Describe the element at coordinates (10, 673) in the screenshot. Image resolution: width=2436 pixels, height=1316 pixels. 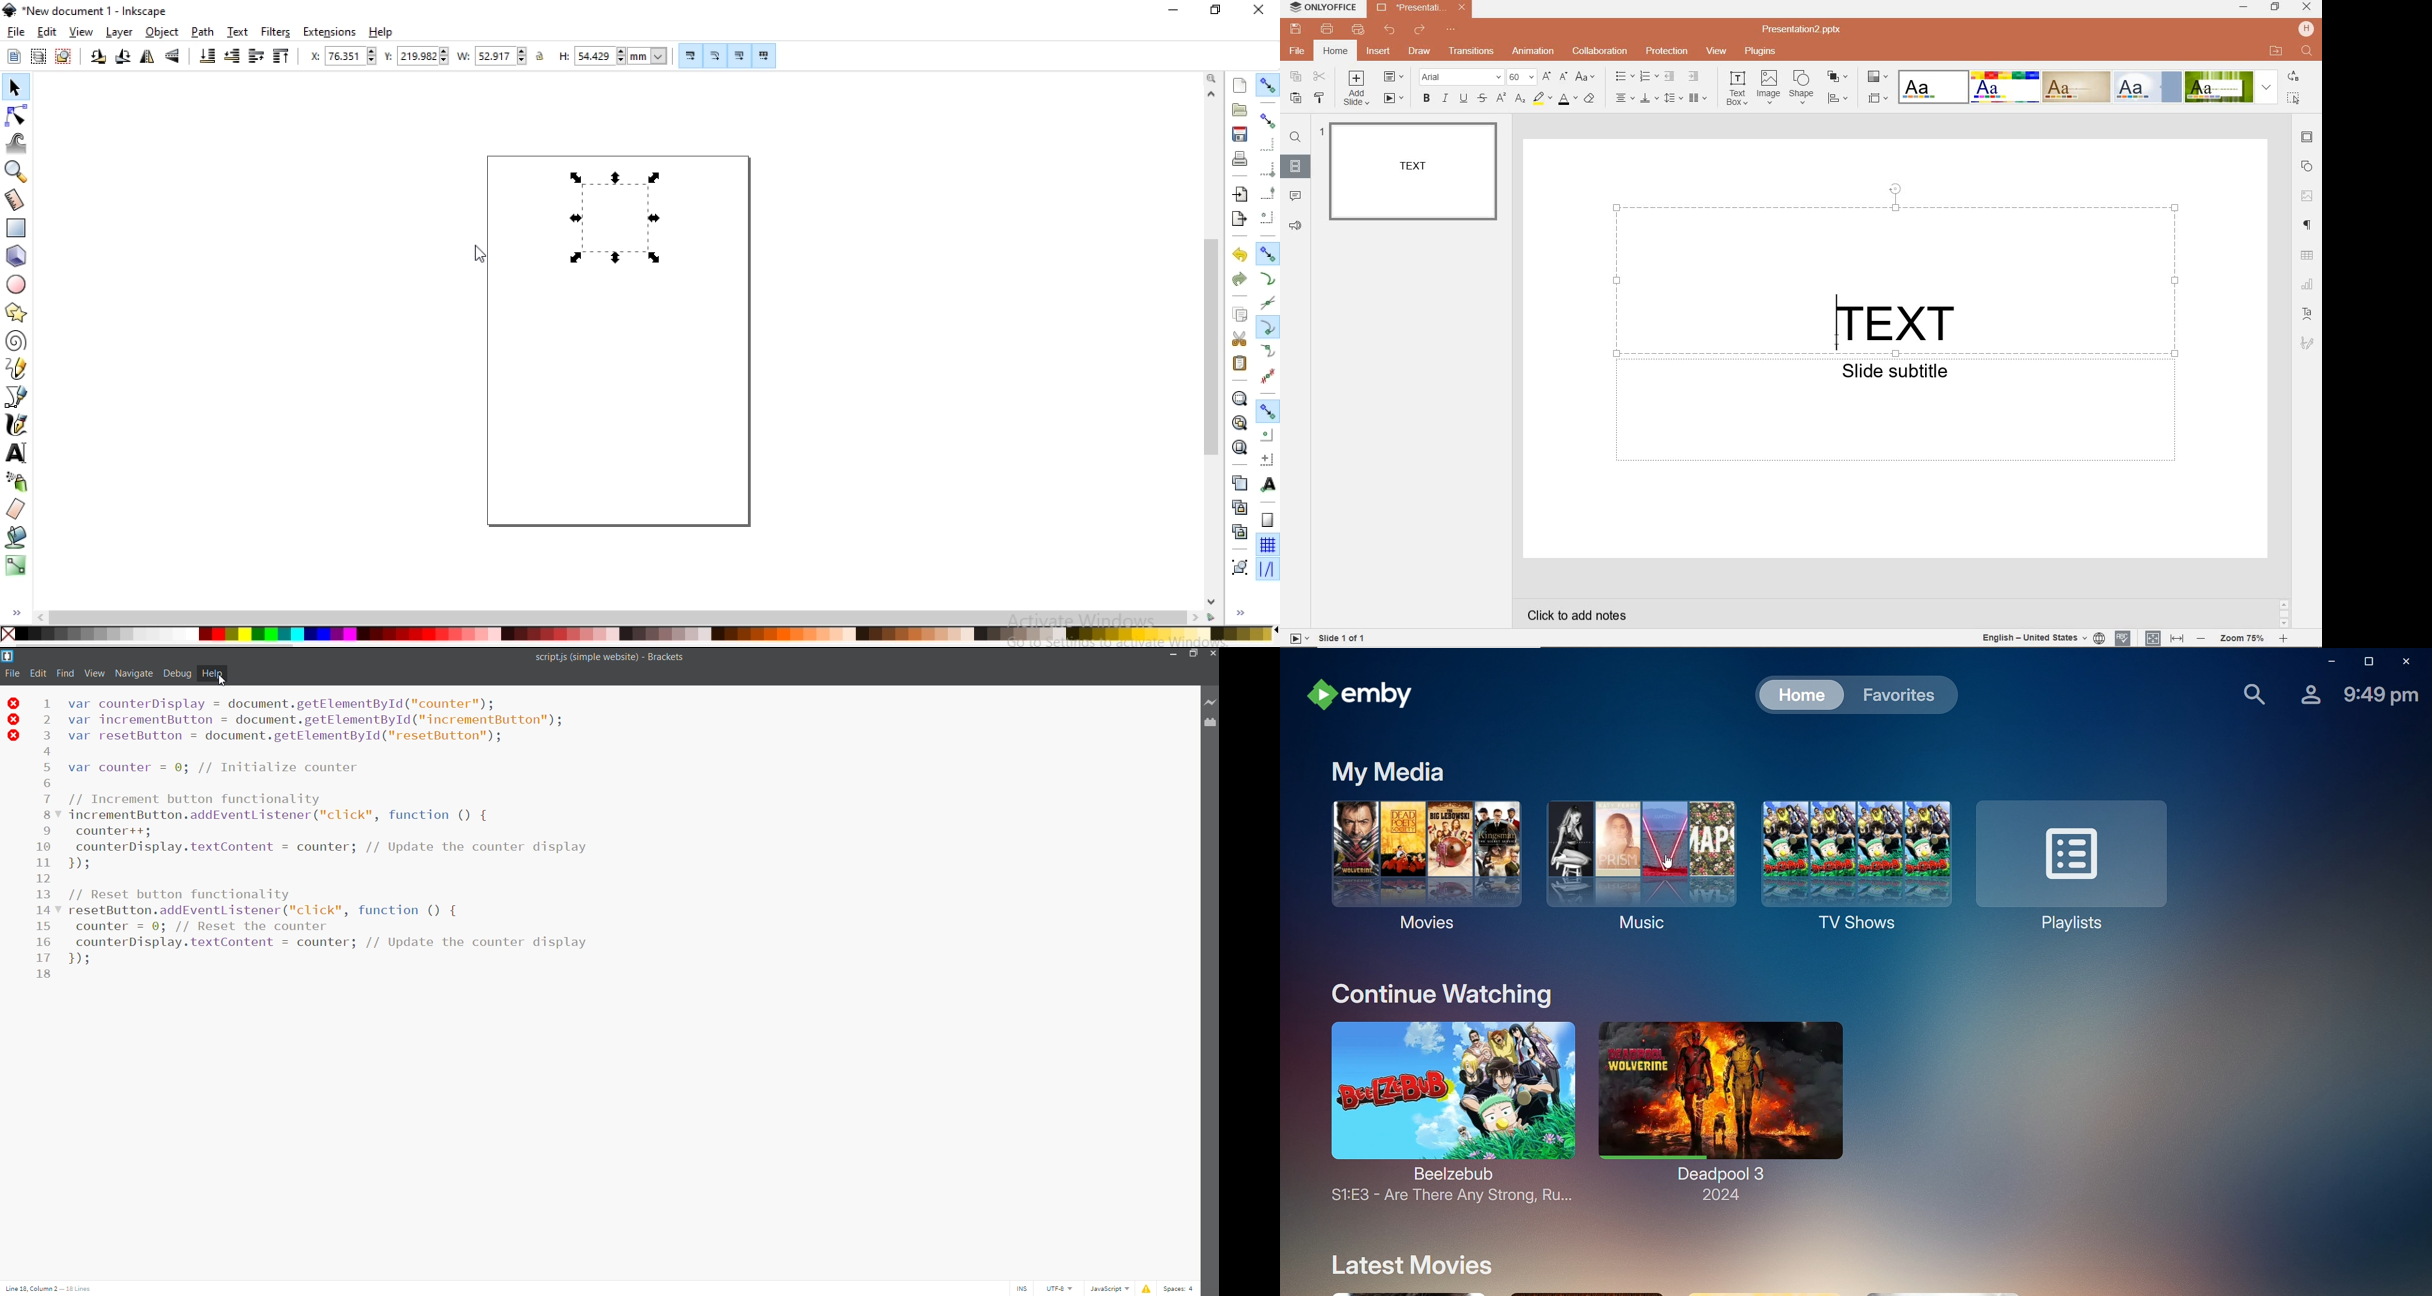
I see `file` at that location.